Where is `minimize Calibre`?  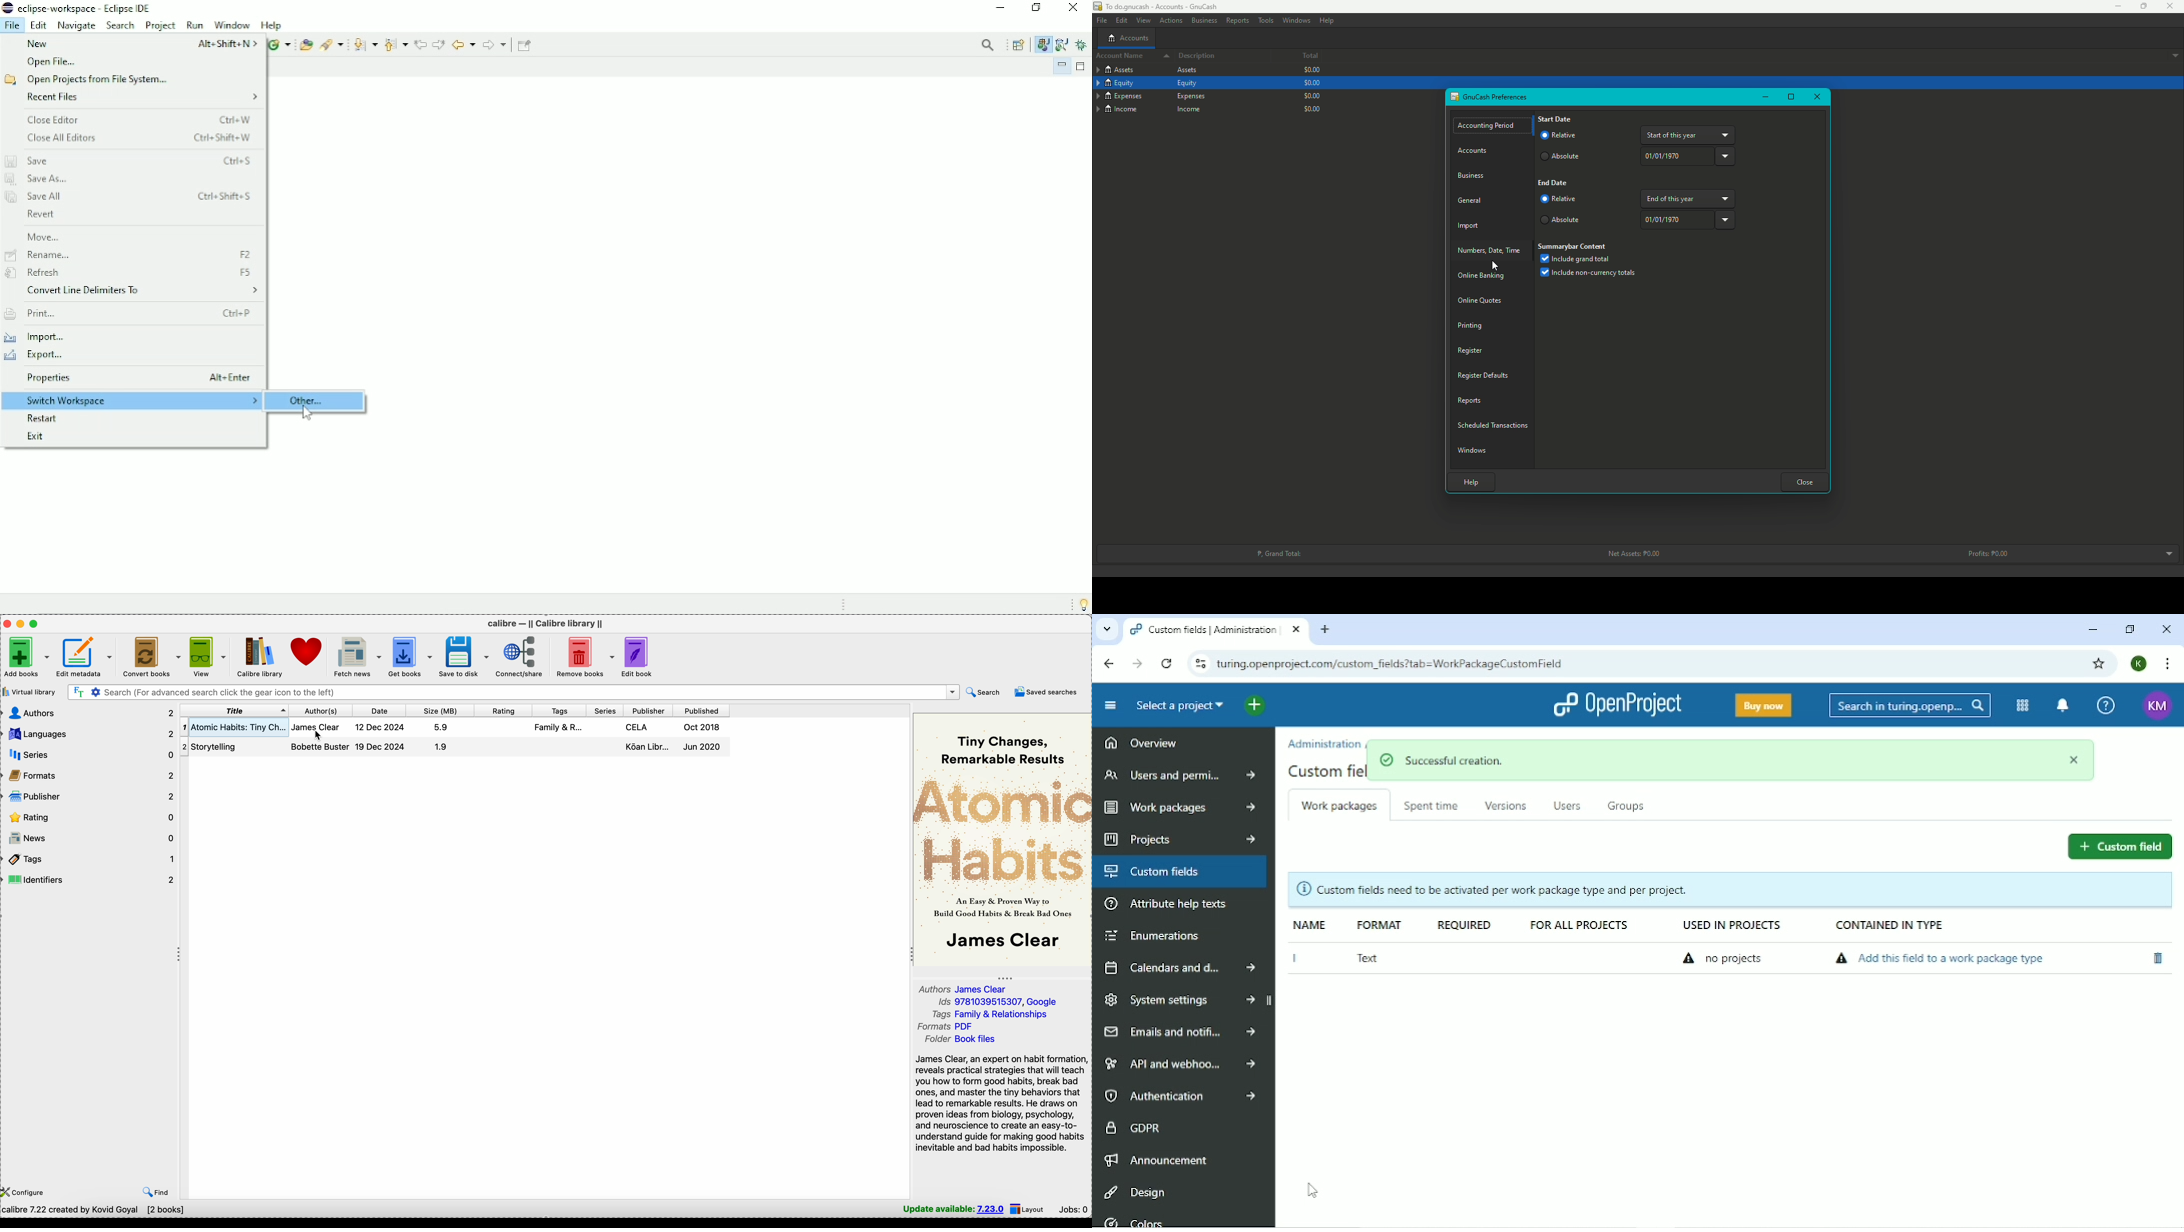
minimize Calibre is located at coordinates (22, 623).